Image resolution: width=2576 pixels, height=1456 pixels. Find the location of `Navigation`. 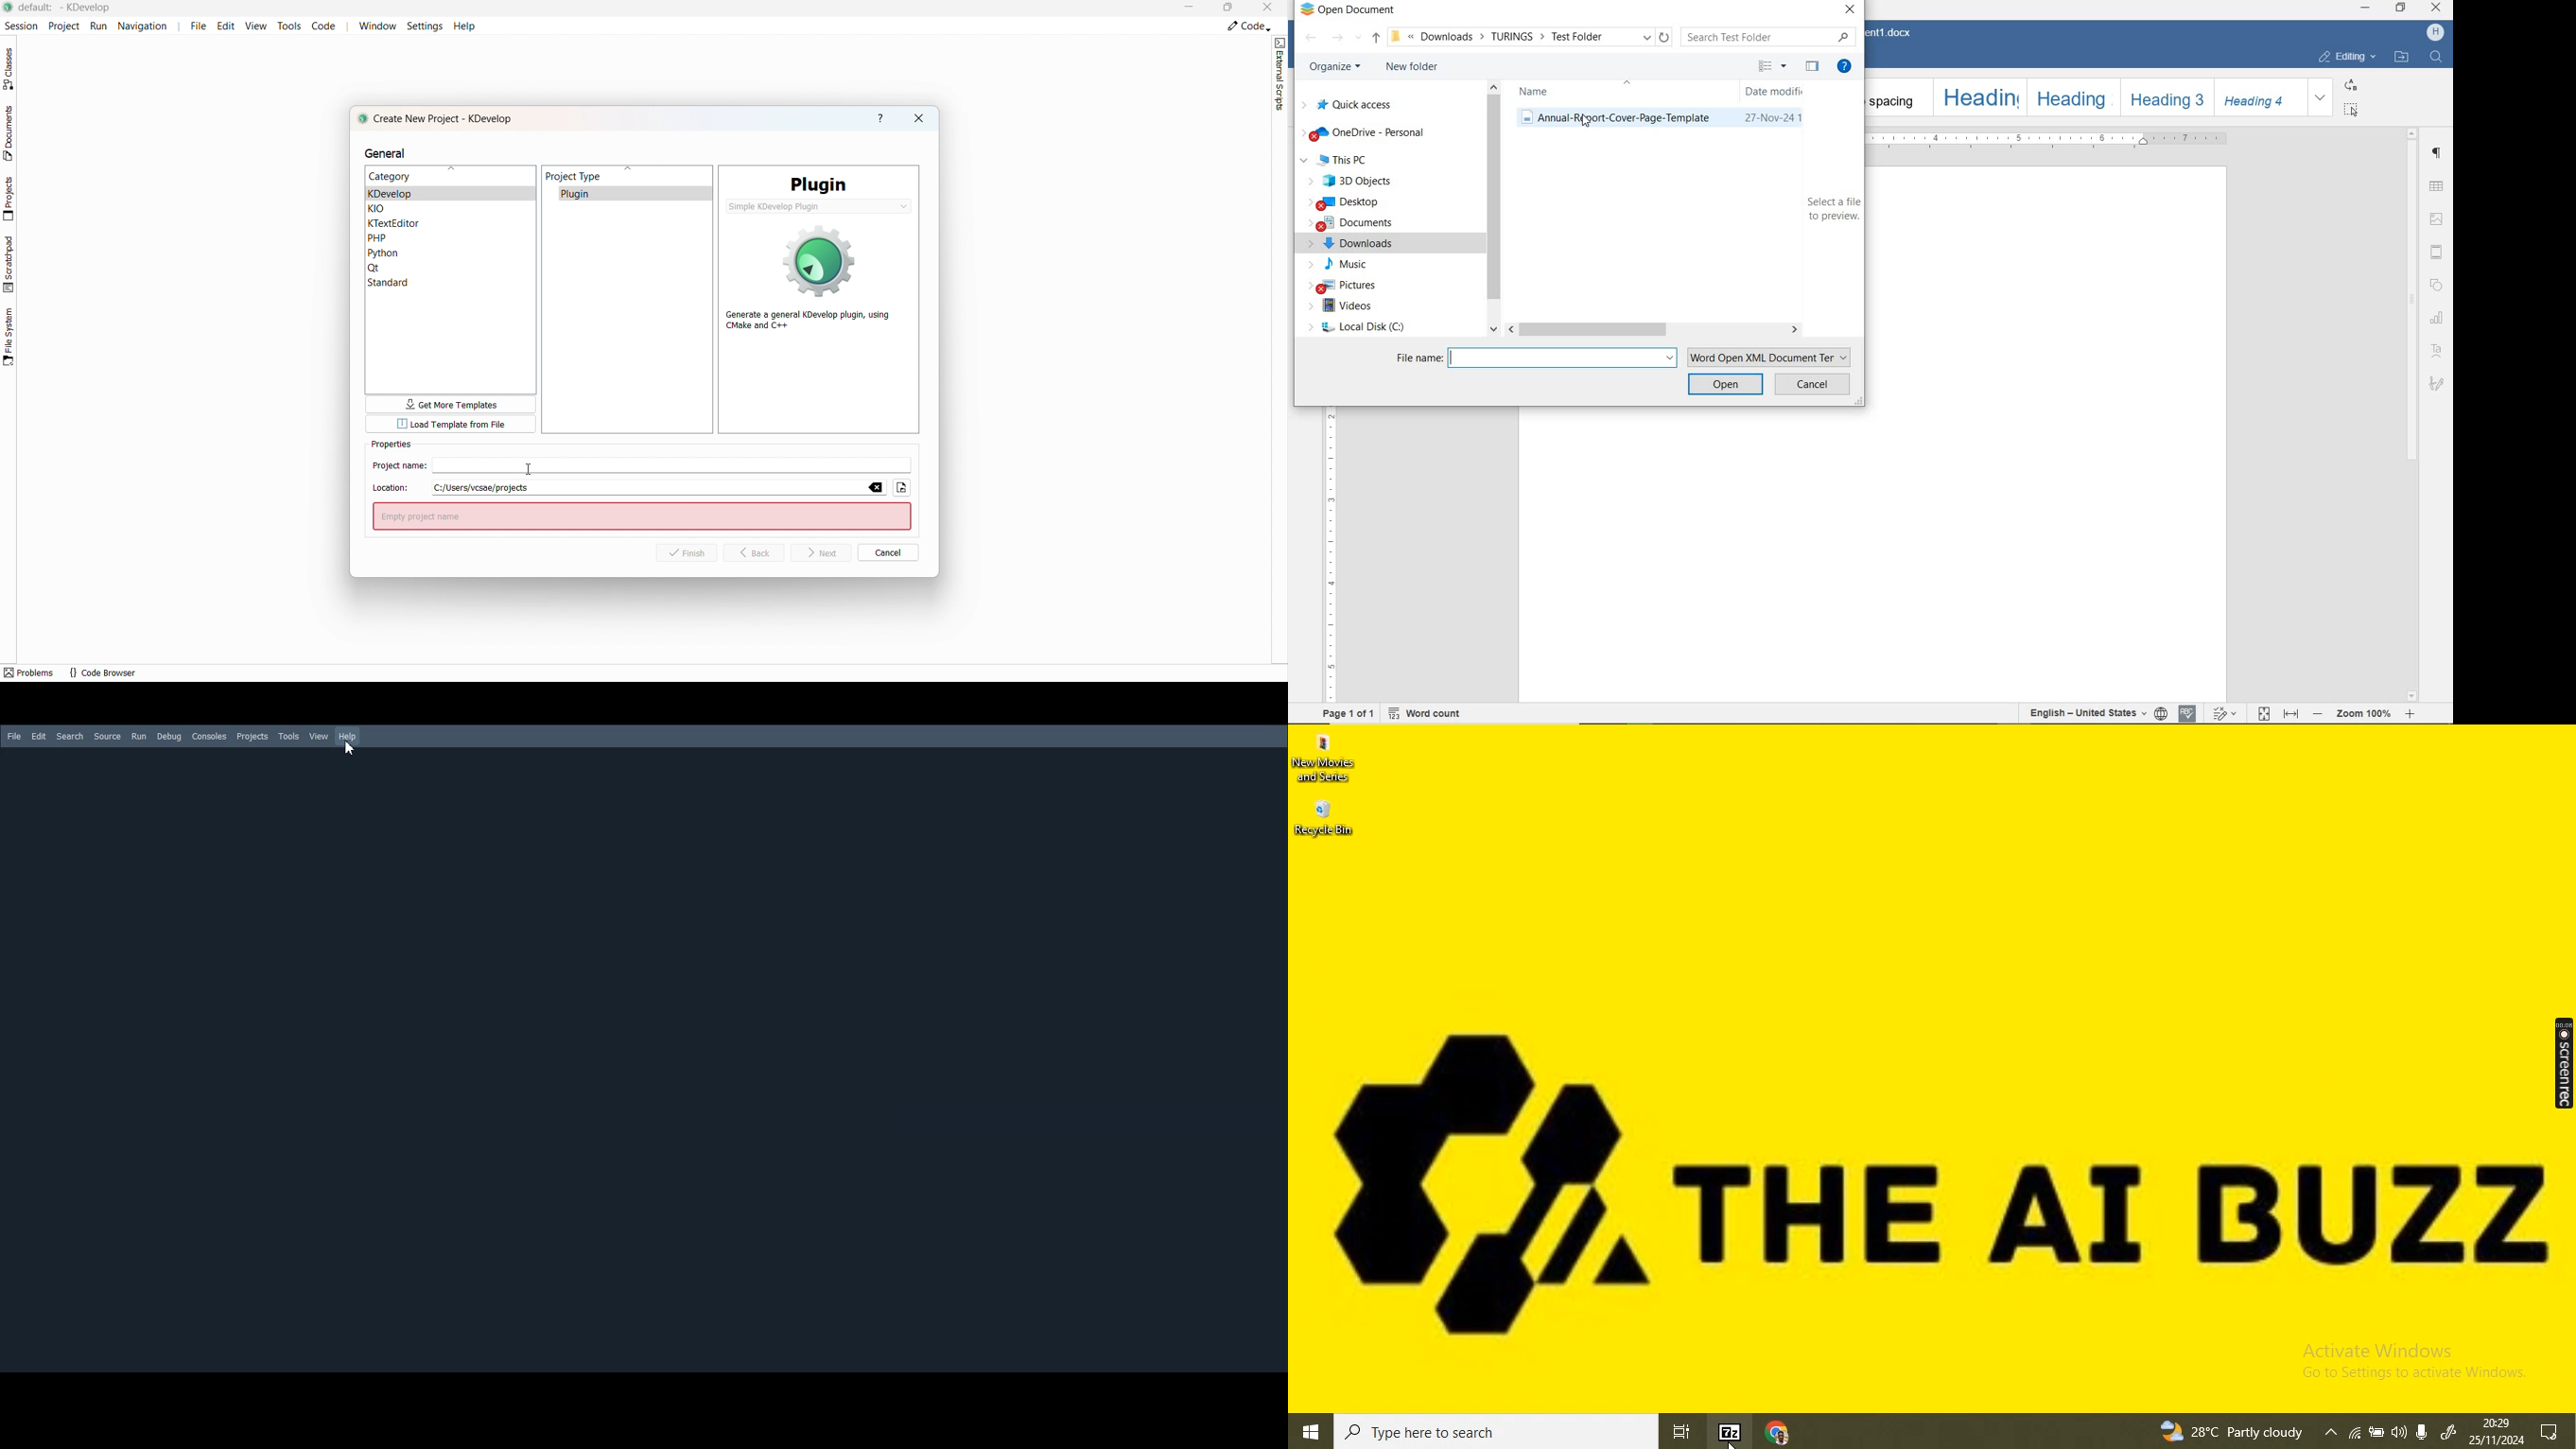

Navigation is located at coordinates (146, 26).